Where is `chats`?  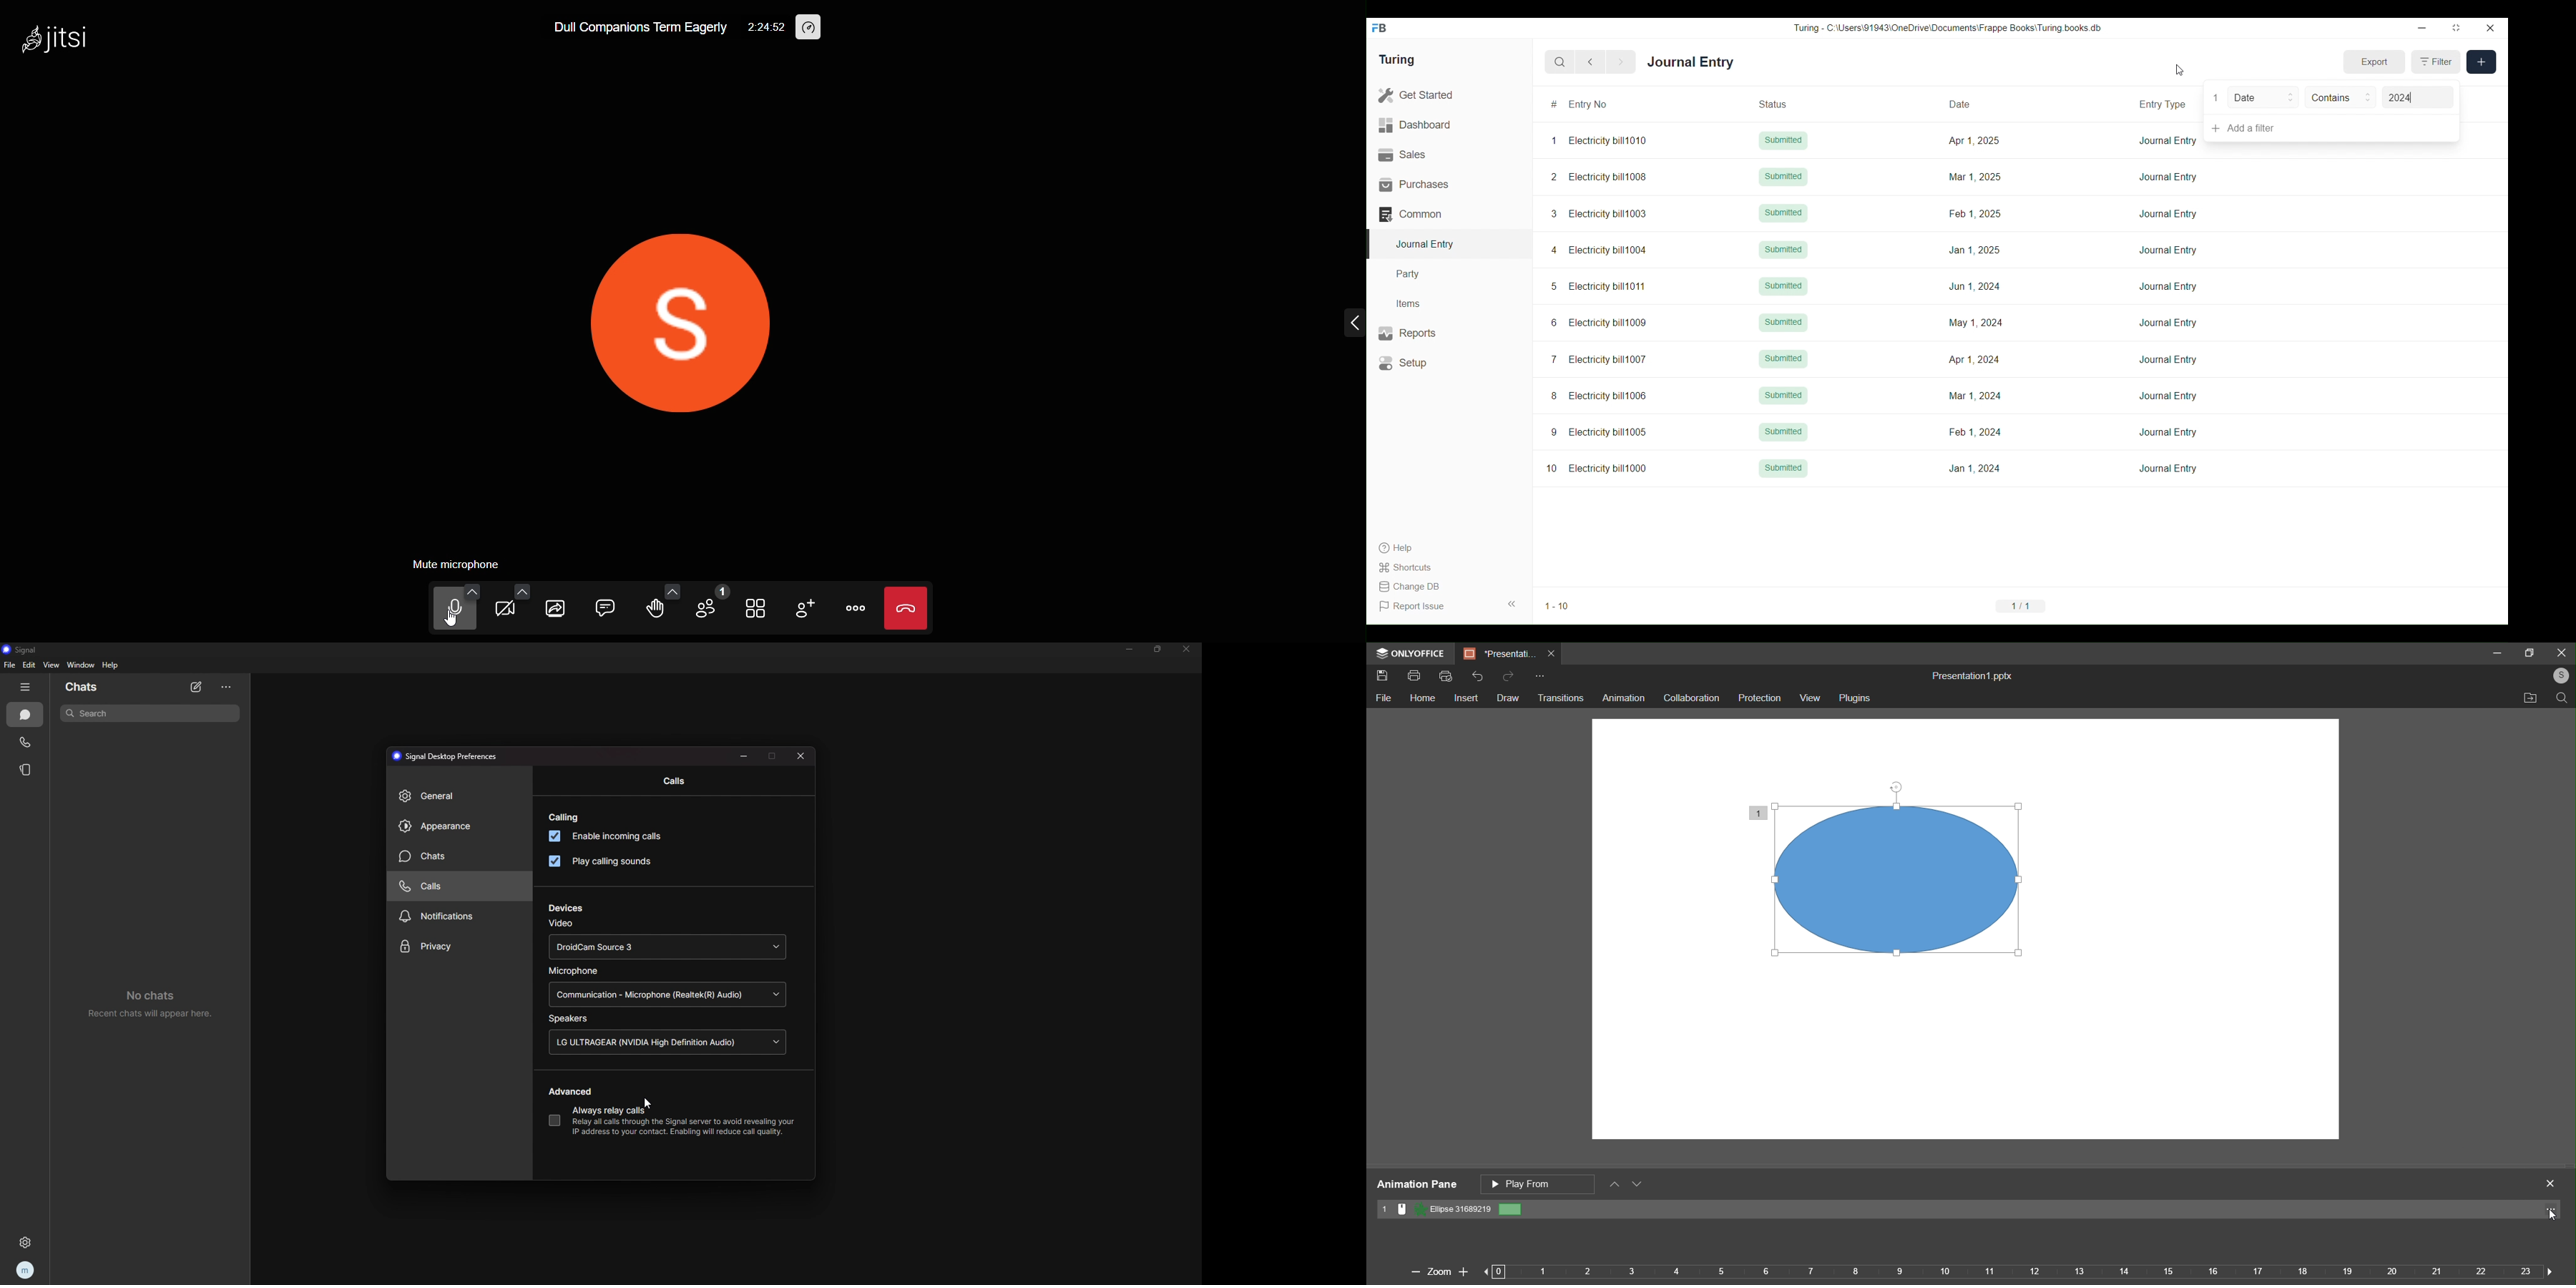 chats is located at coordinates (26, 715).